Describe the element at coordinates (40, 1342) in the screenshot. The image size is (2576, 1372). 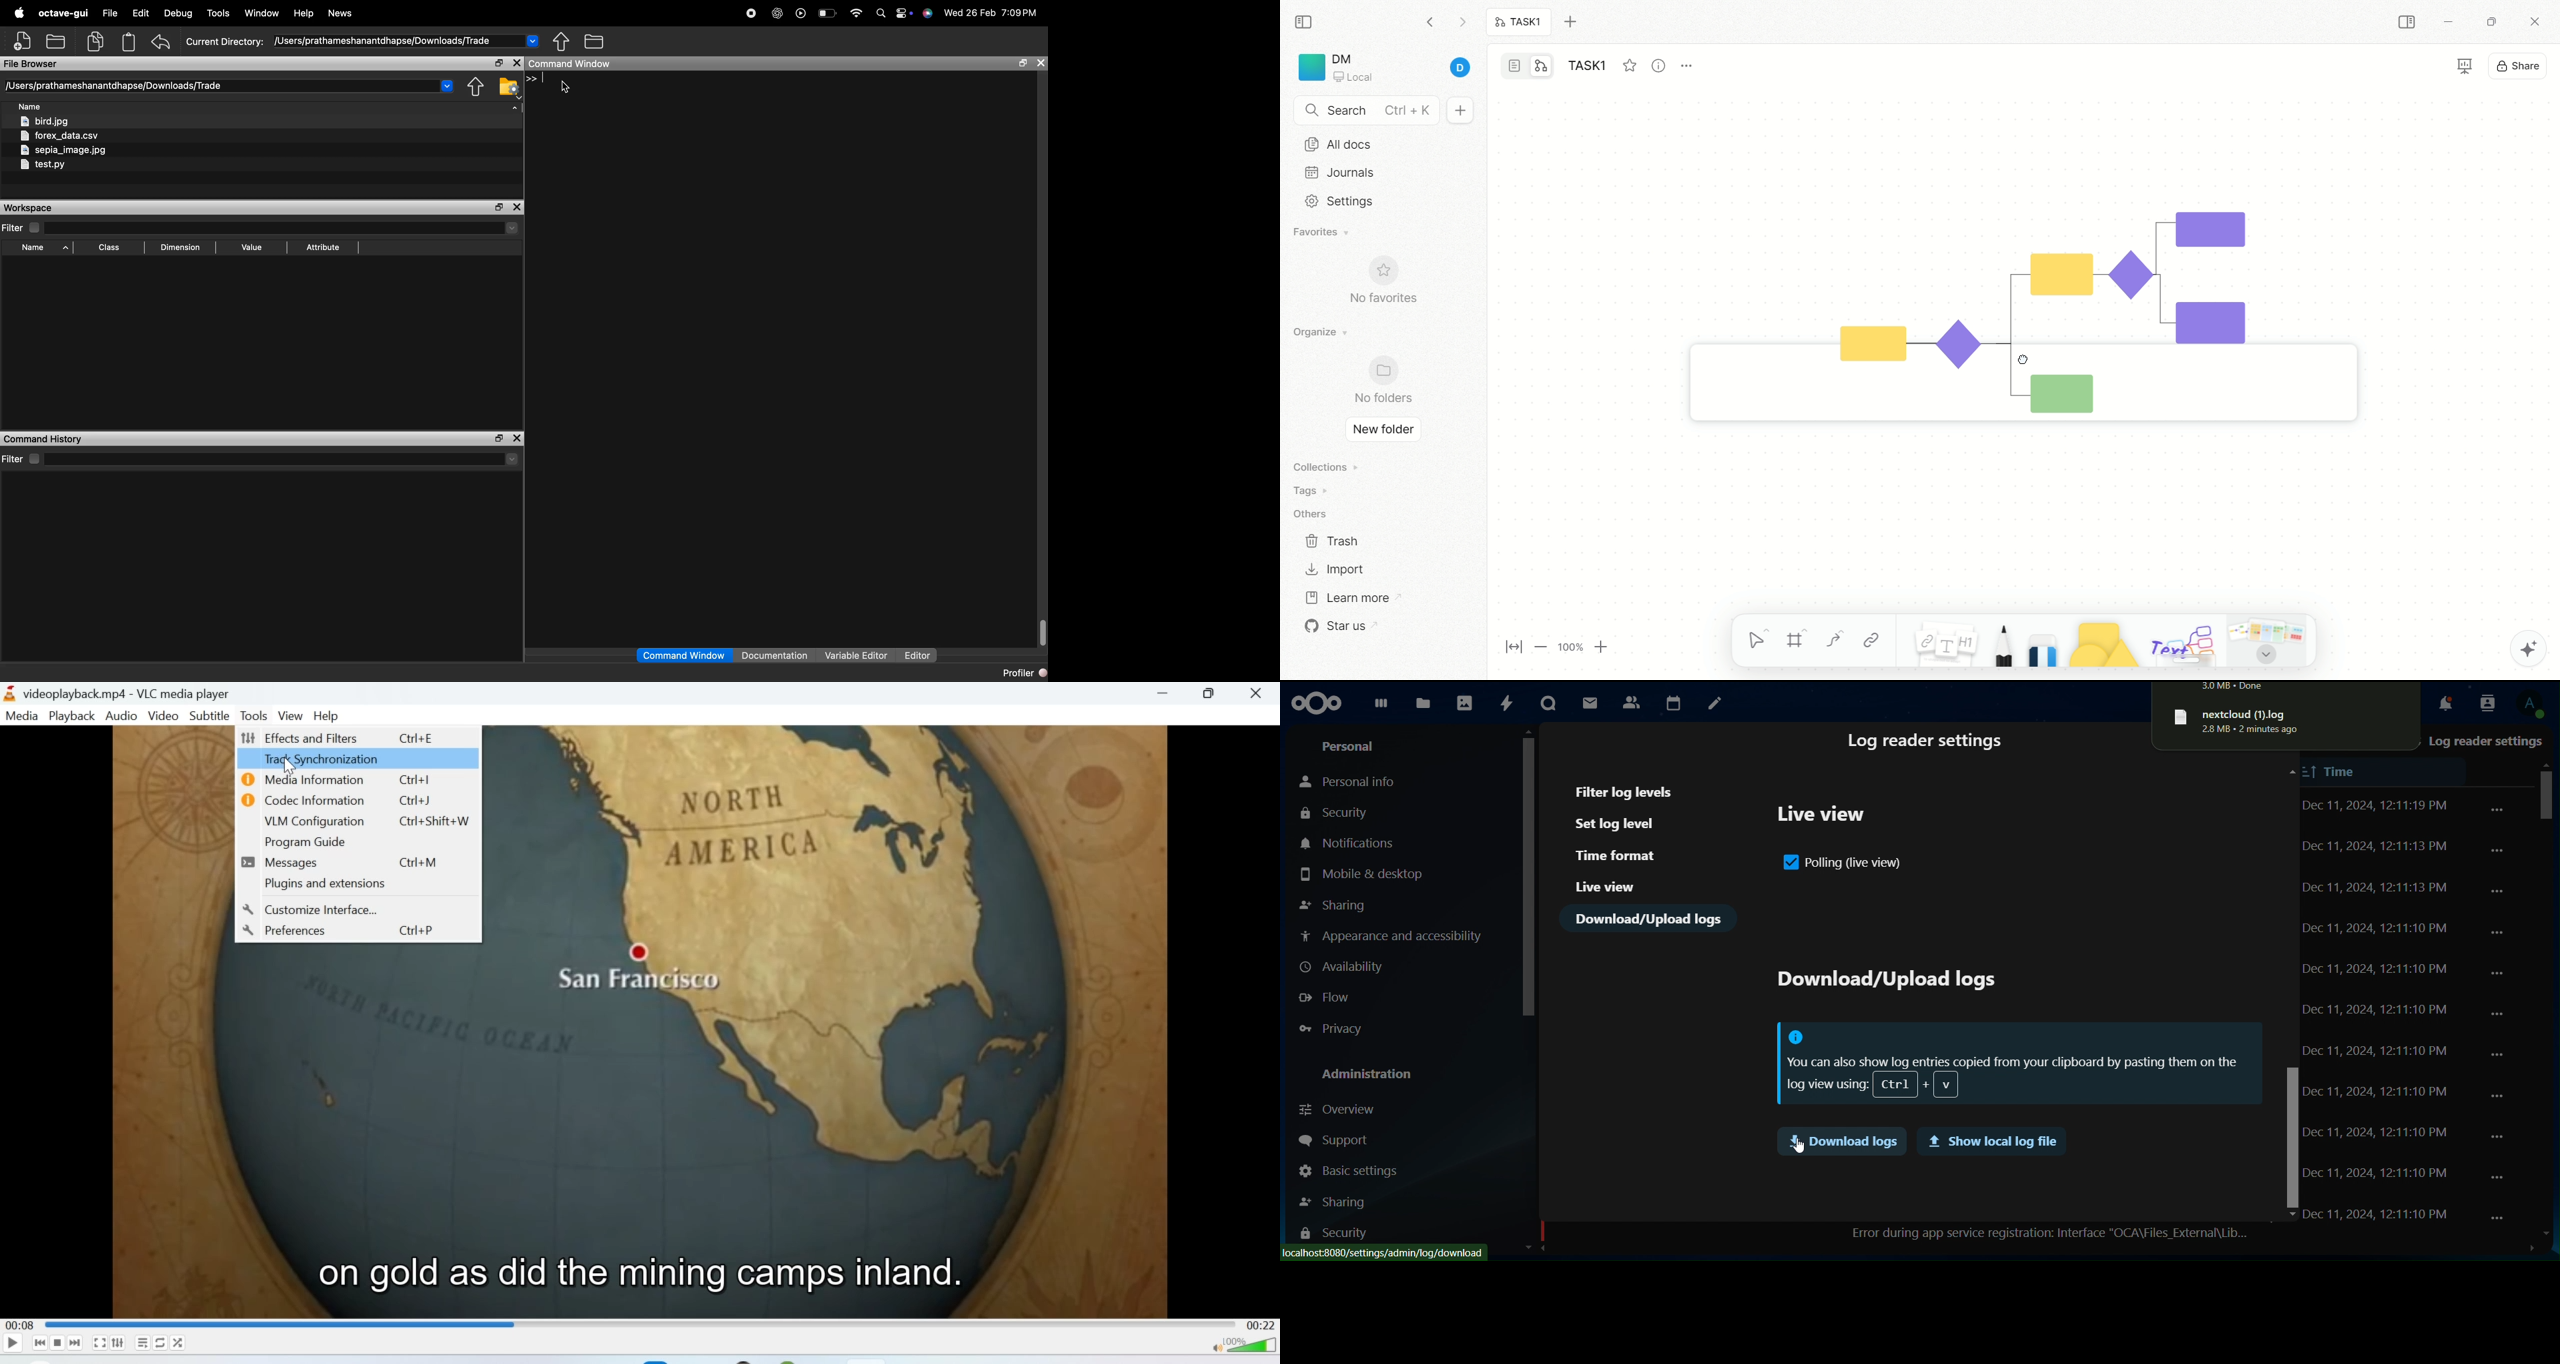
I see `Seek backwards` at that location.